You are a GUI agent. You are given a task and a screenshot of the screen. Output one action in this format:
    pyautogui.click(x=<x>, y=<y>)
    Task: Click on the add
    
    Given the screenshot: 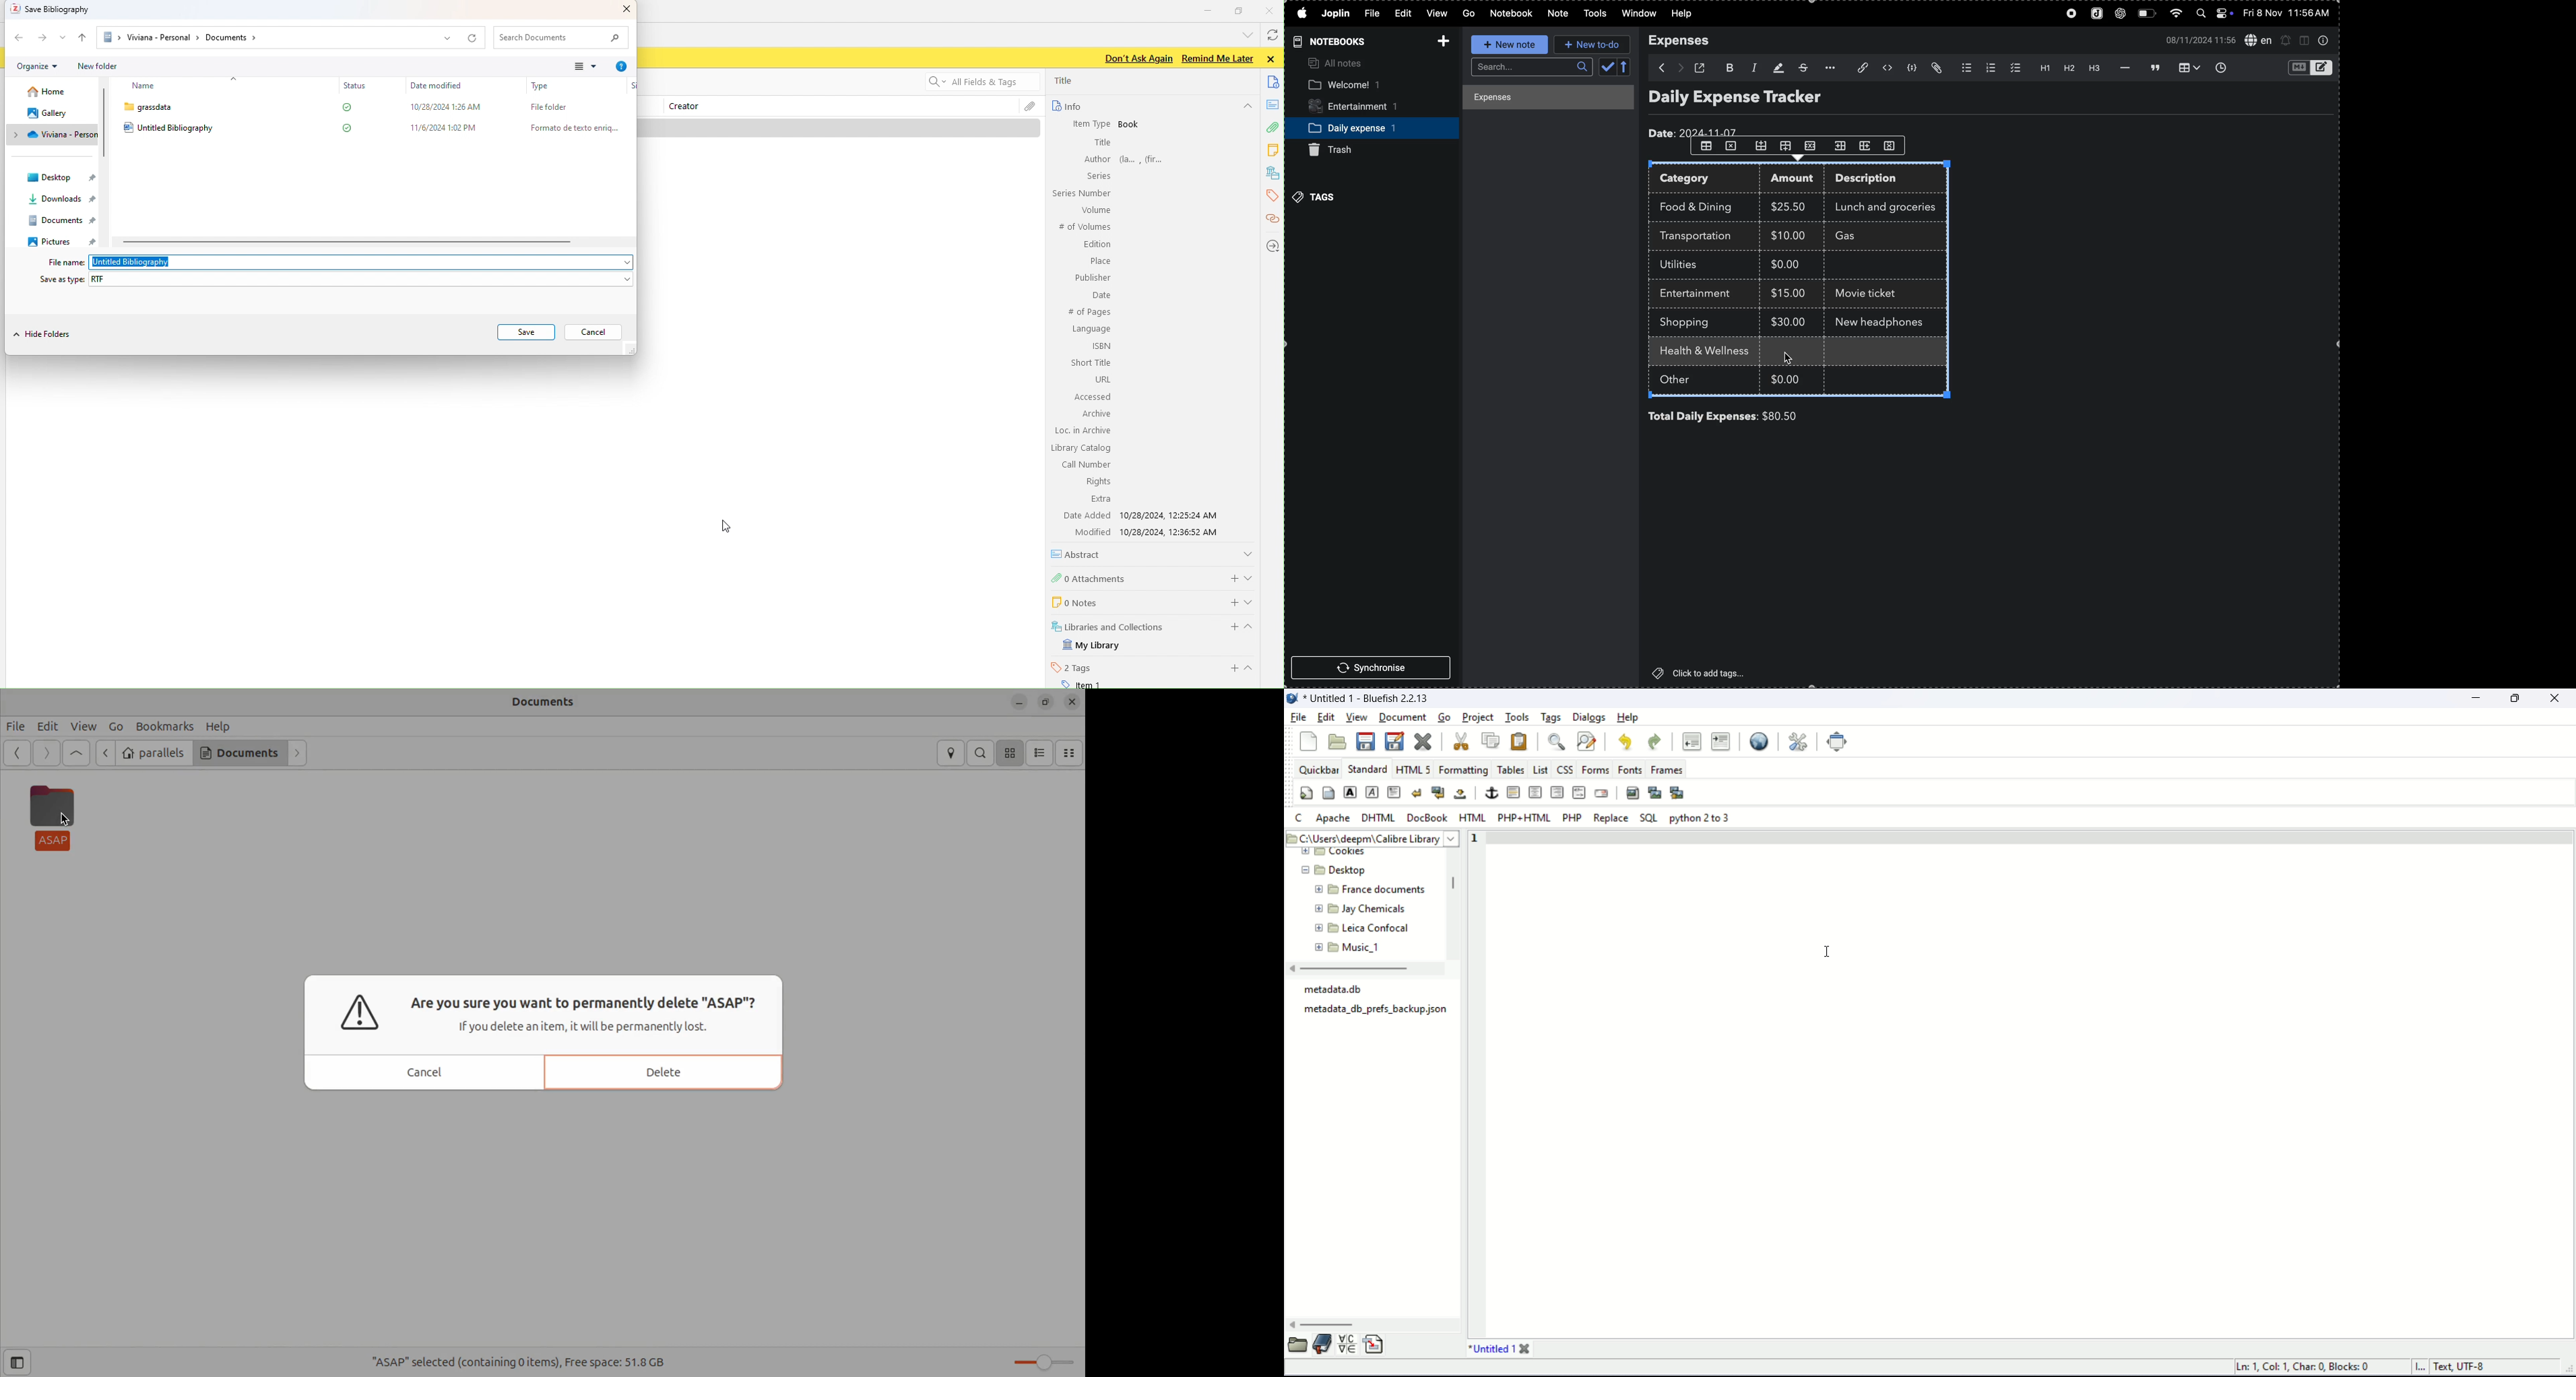 What is the action you would take?
    pyautogui.click(x=1232, y=668)
    